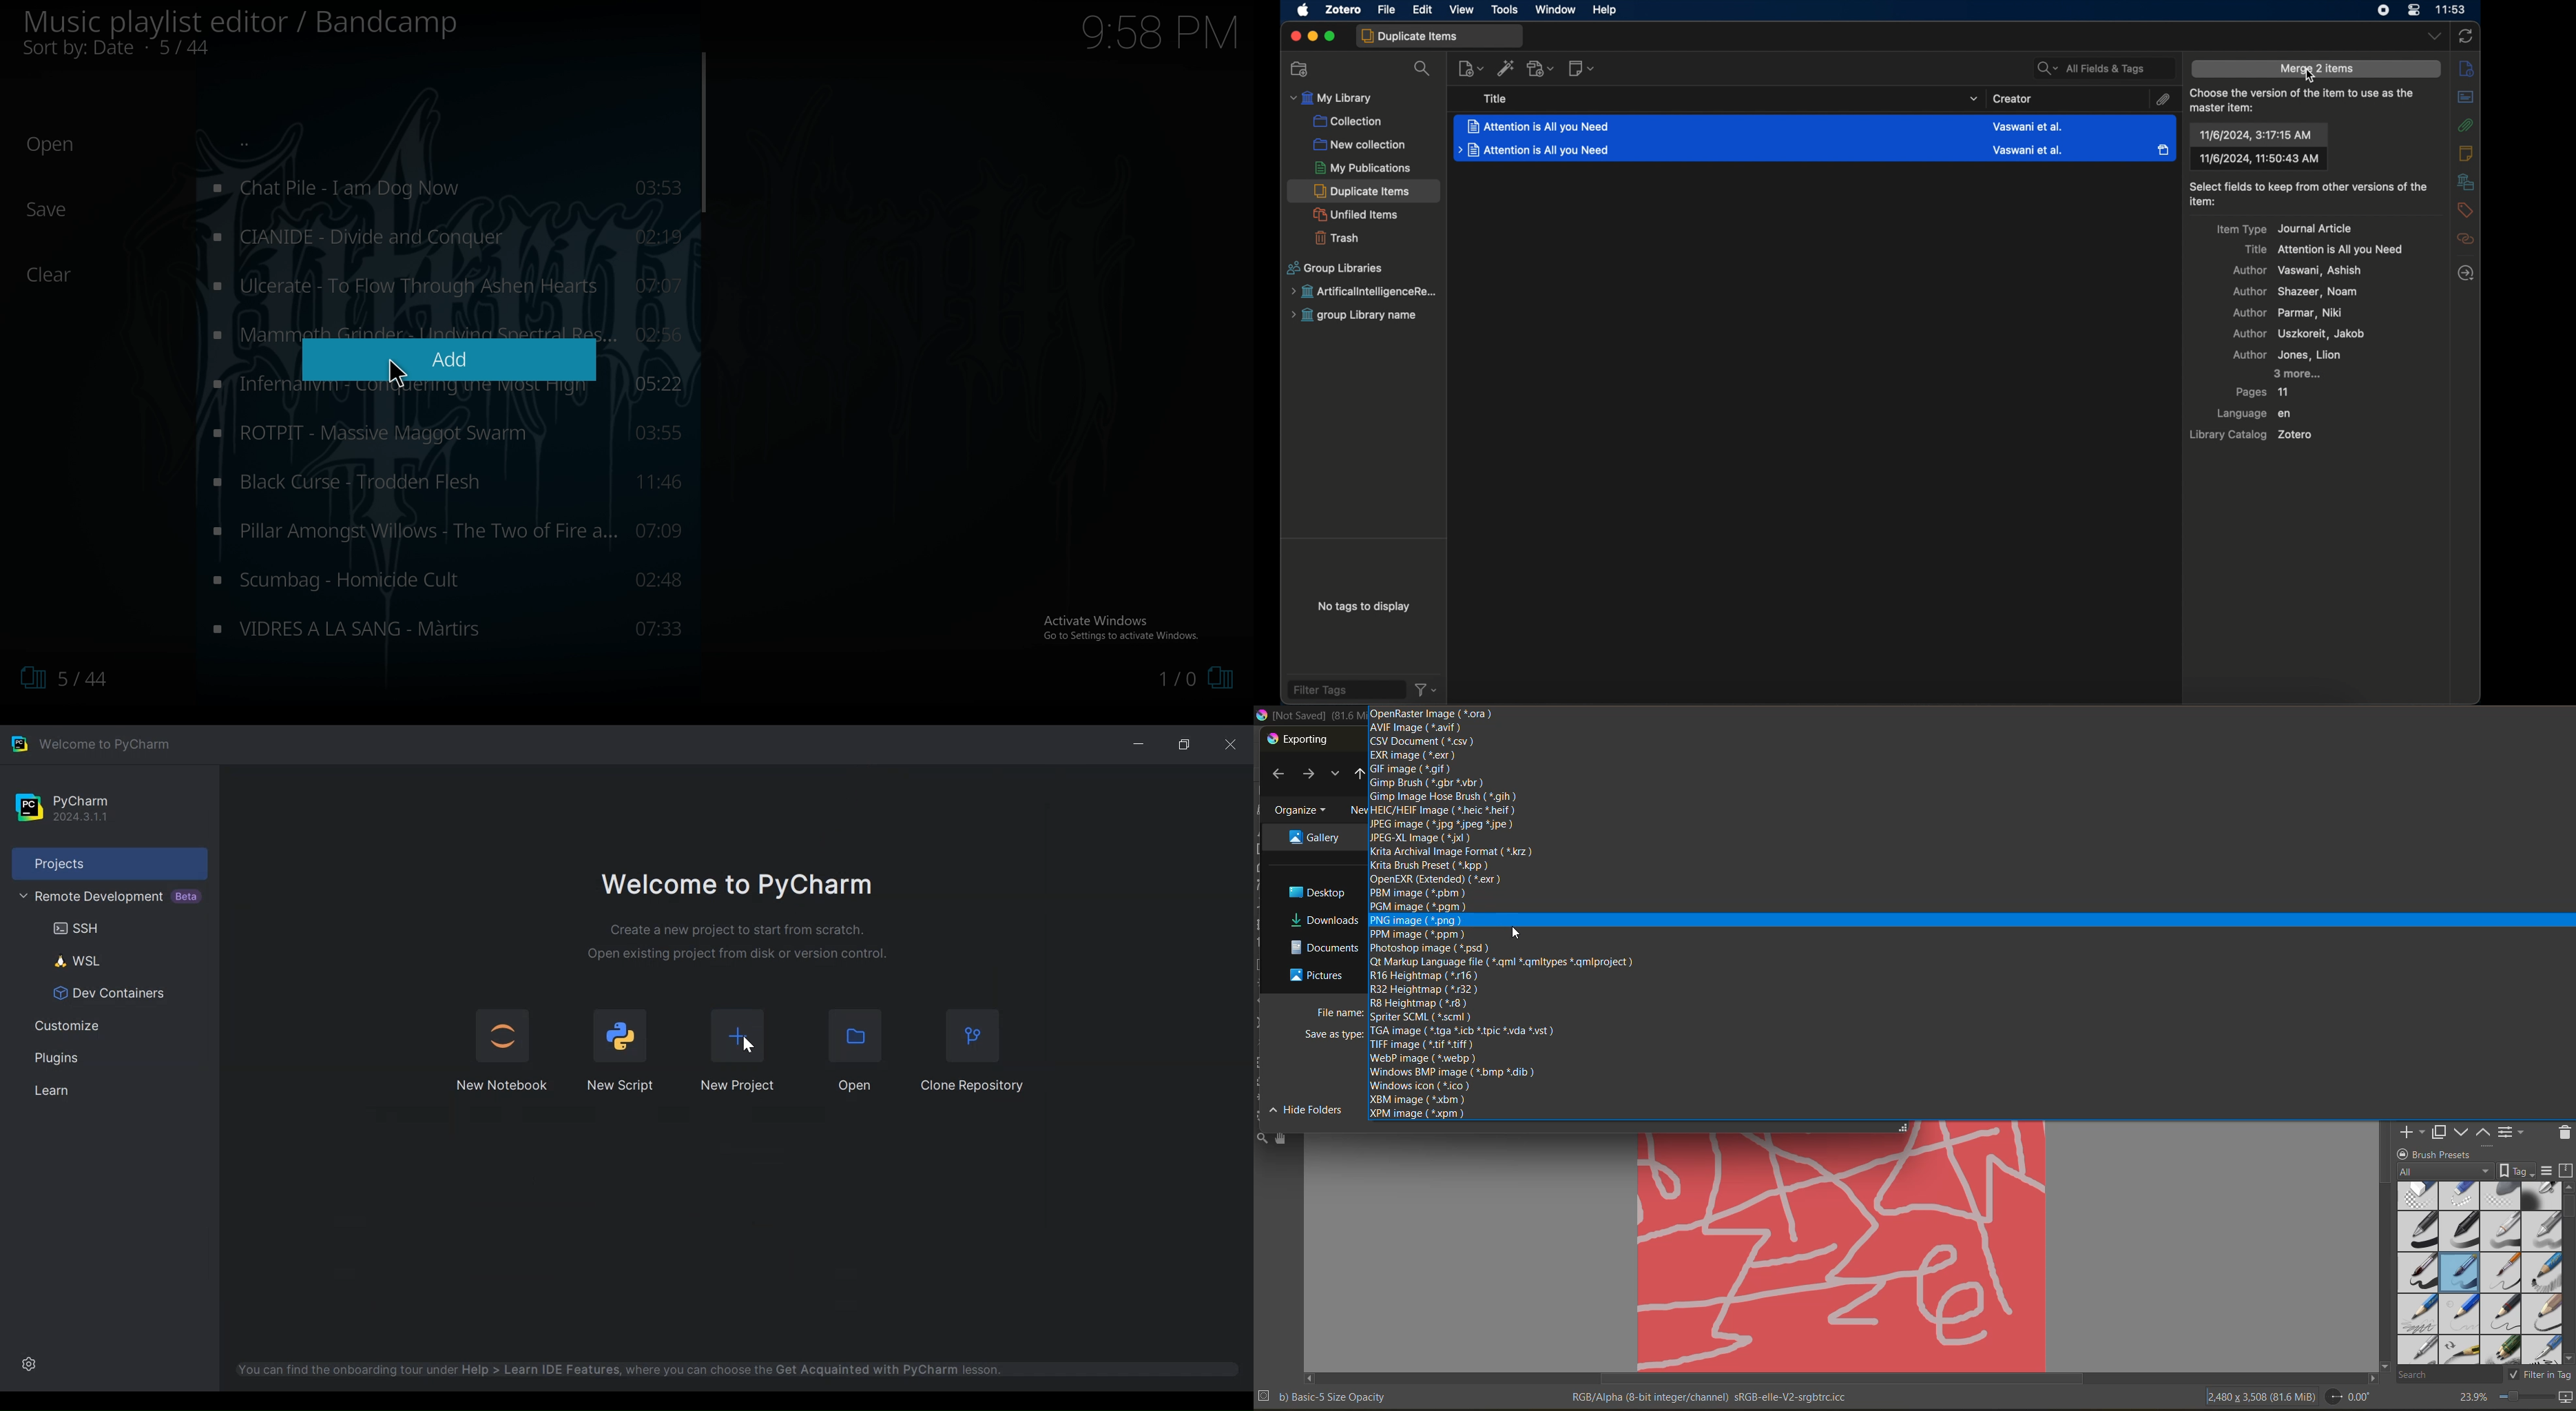  Describe the element at coordinates (2466, 36) in the screenshot. I see `sync` at that location.